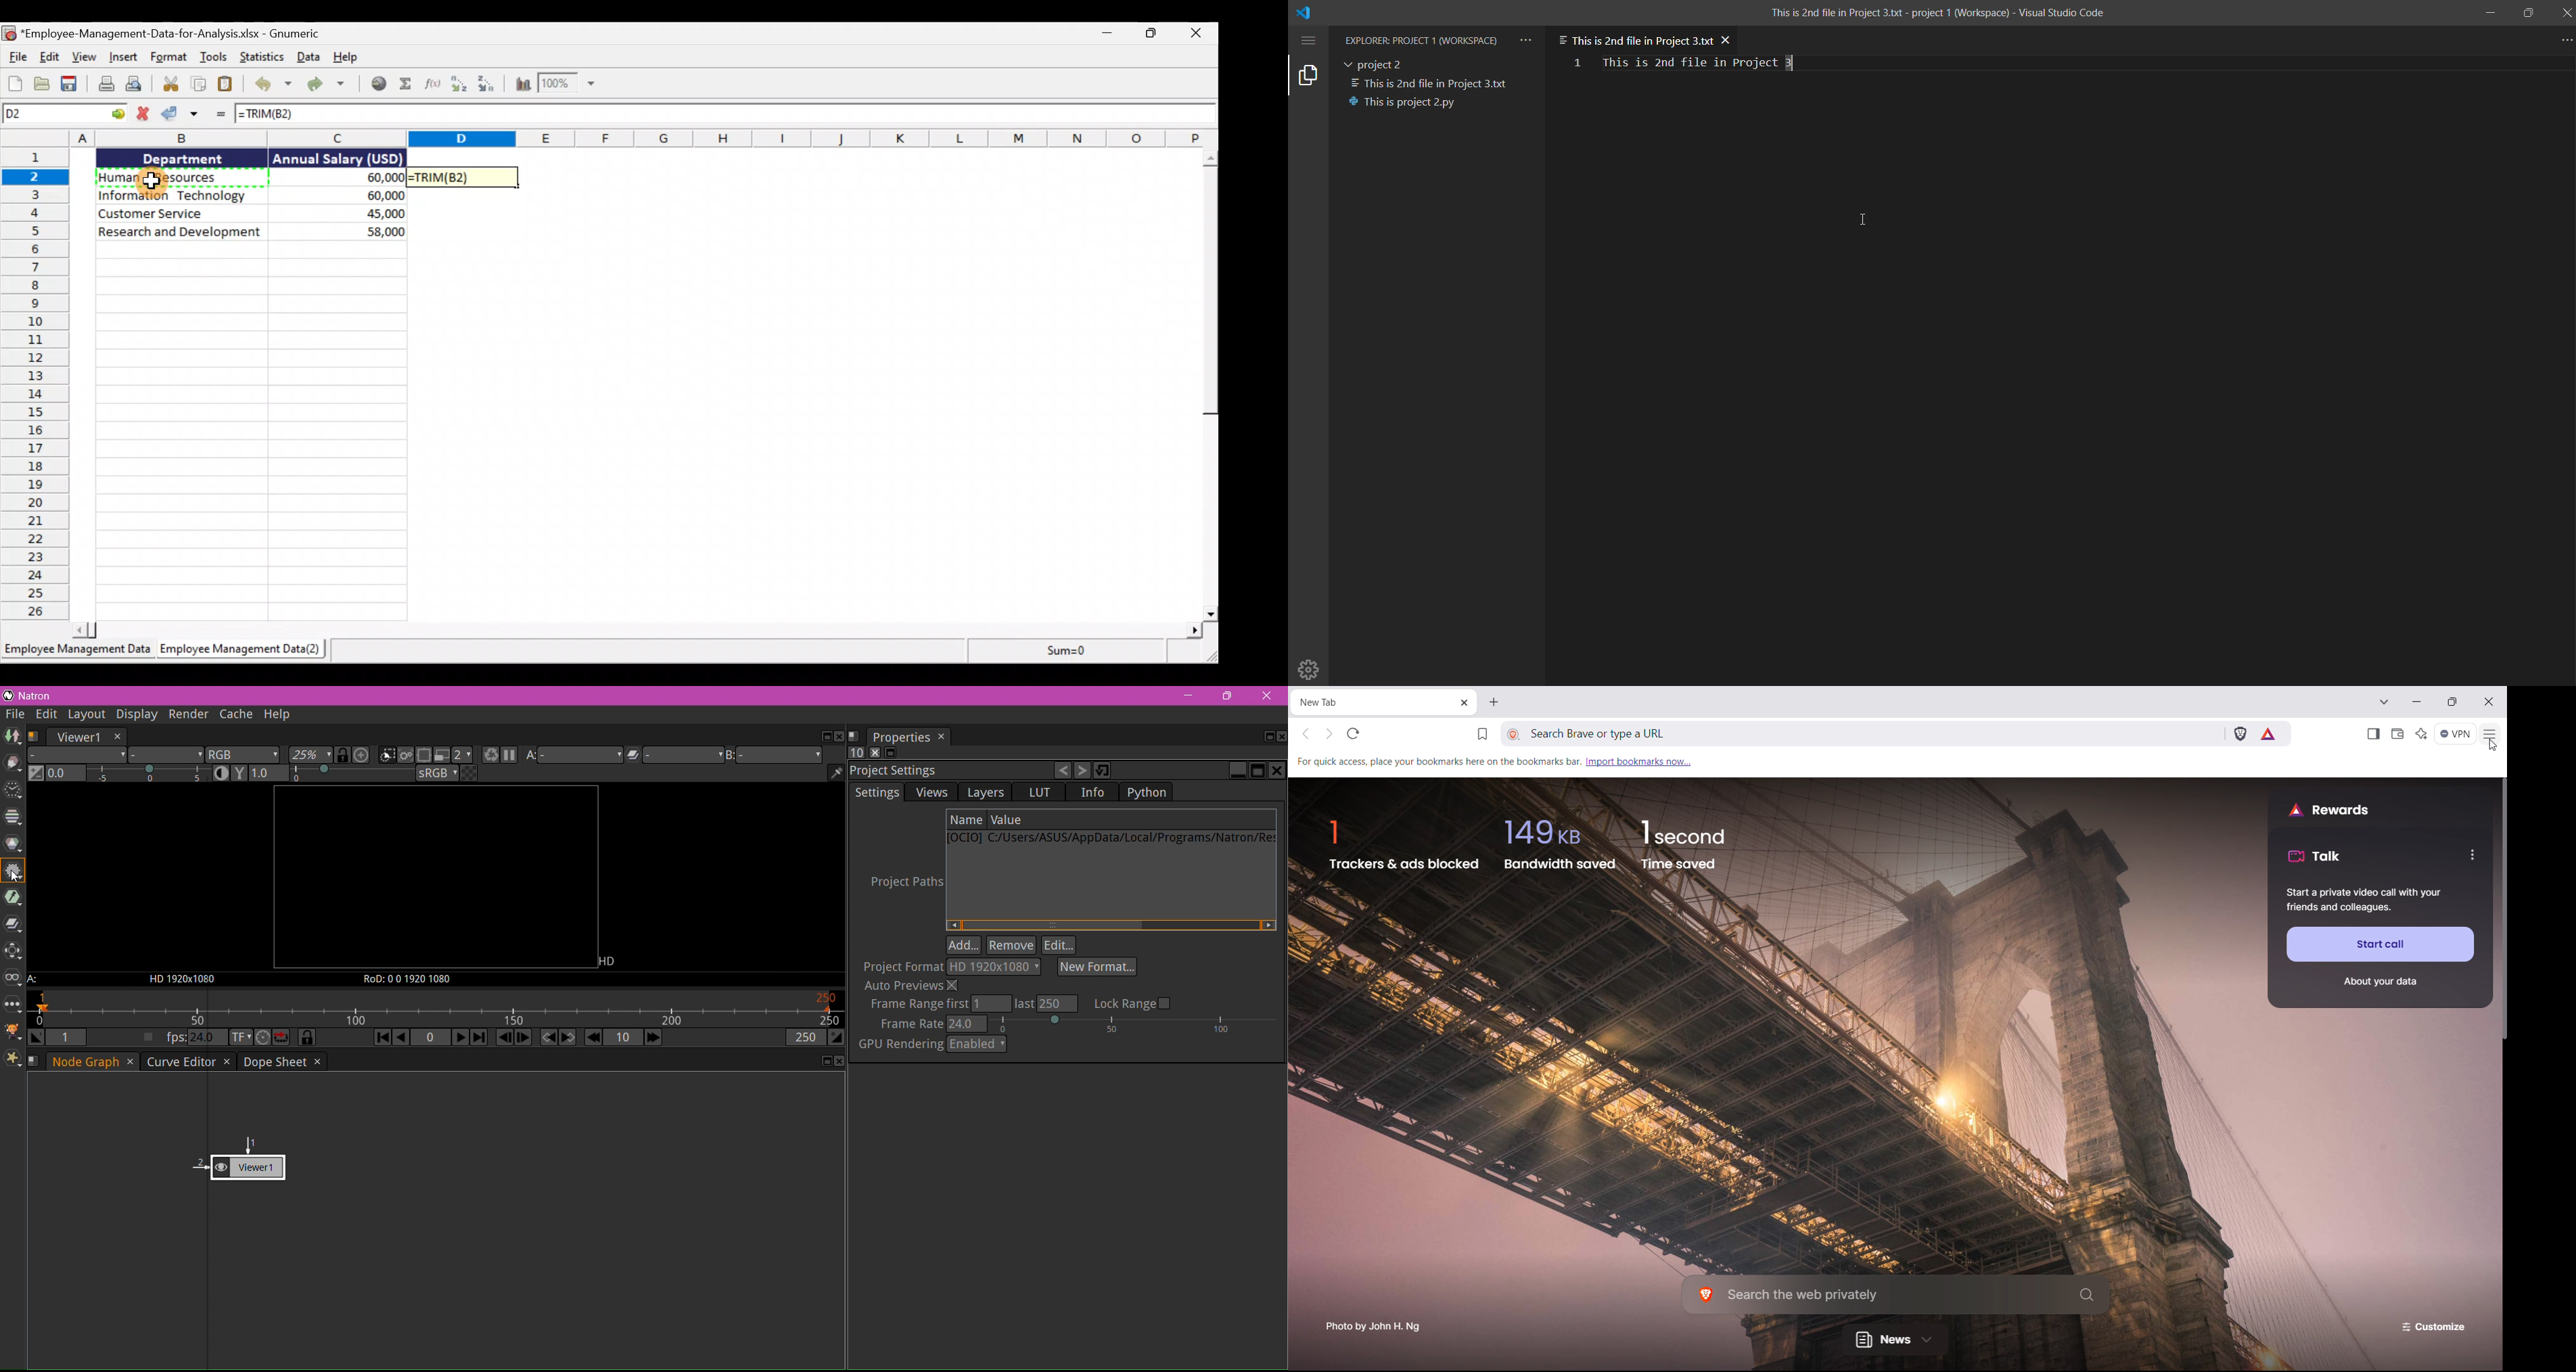 The image size is (2576, 1372). Describe the element at coordinates (575, 84) in the screenshot. I see `zoom` at that location.